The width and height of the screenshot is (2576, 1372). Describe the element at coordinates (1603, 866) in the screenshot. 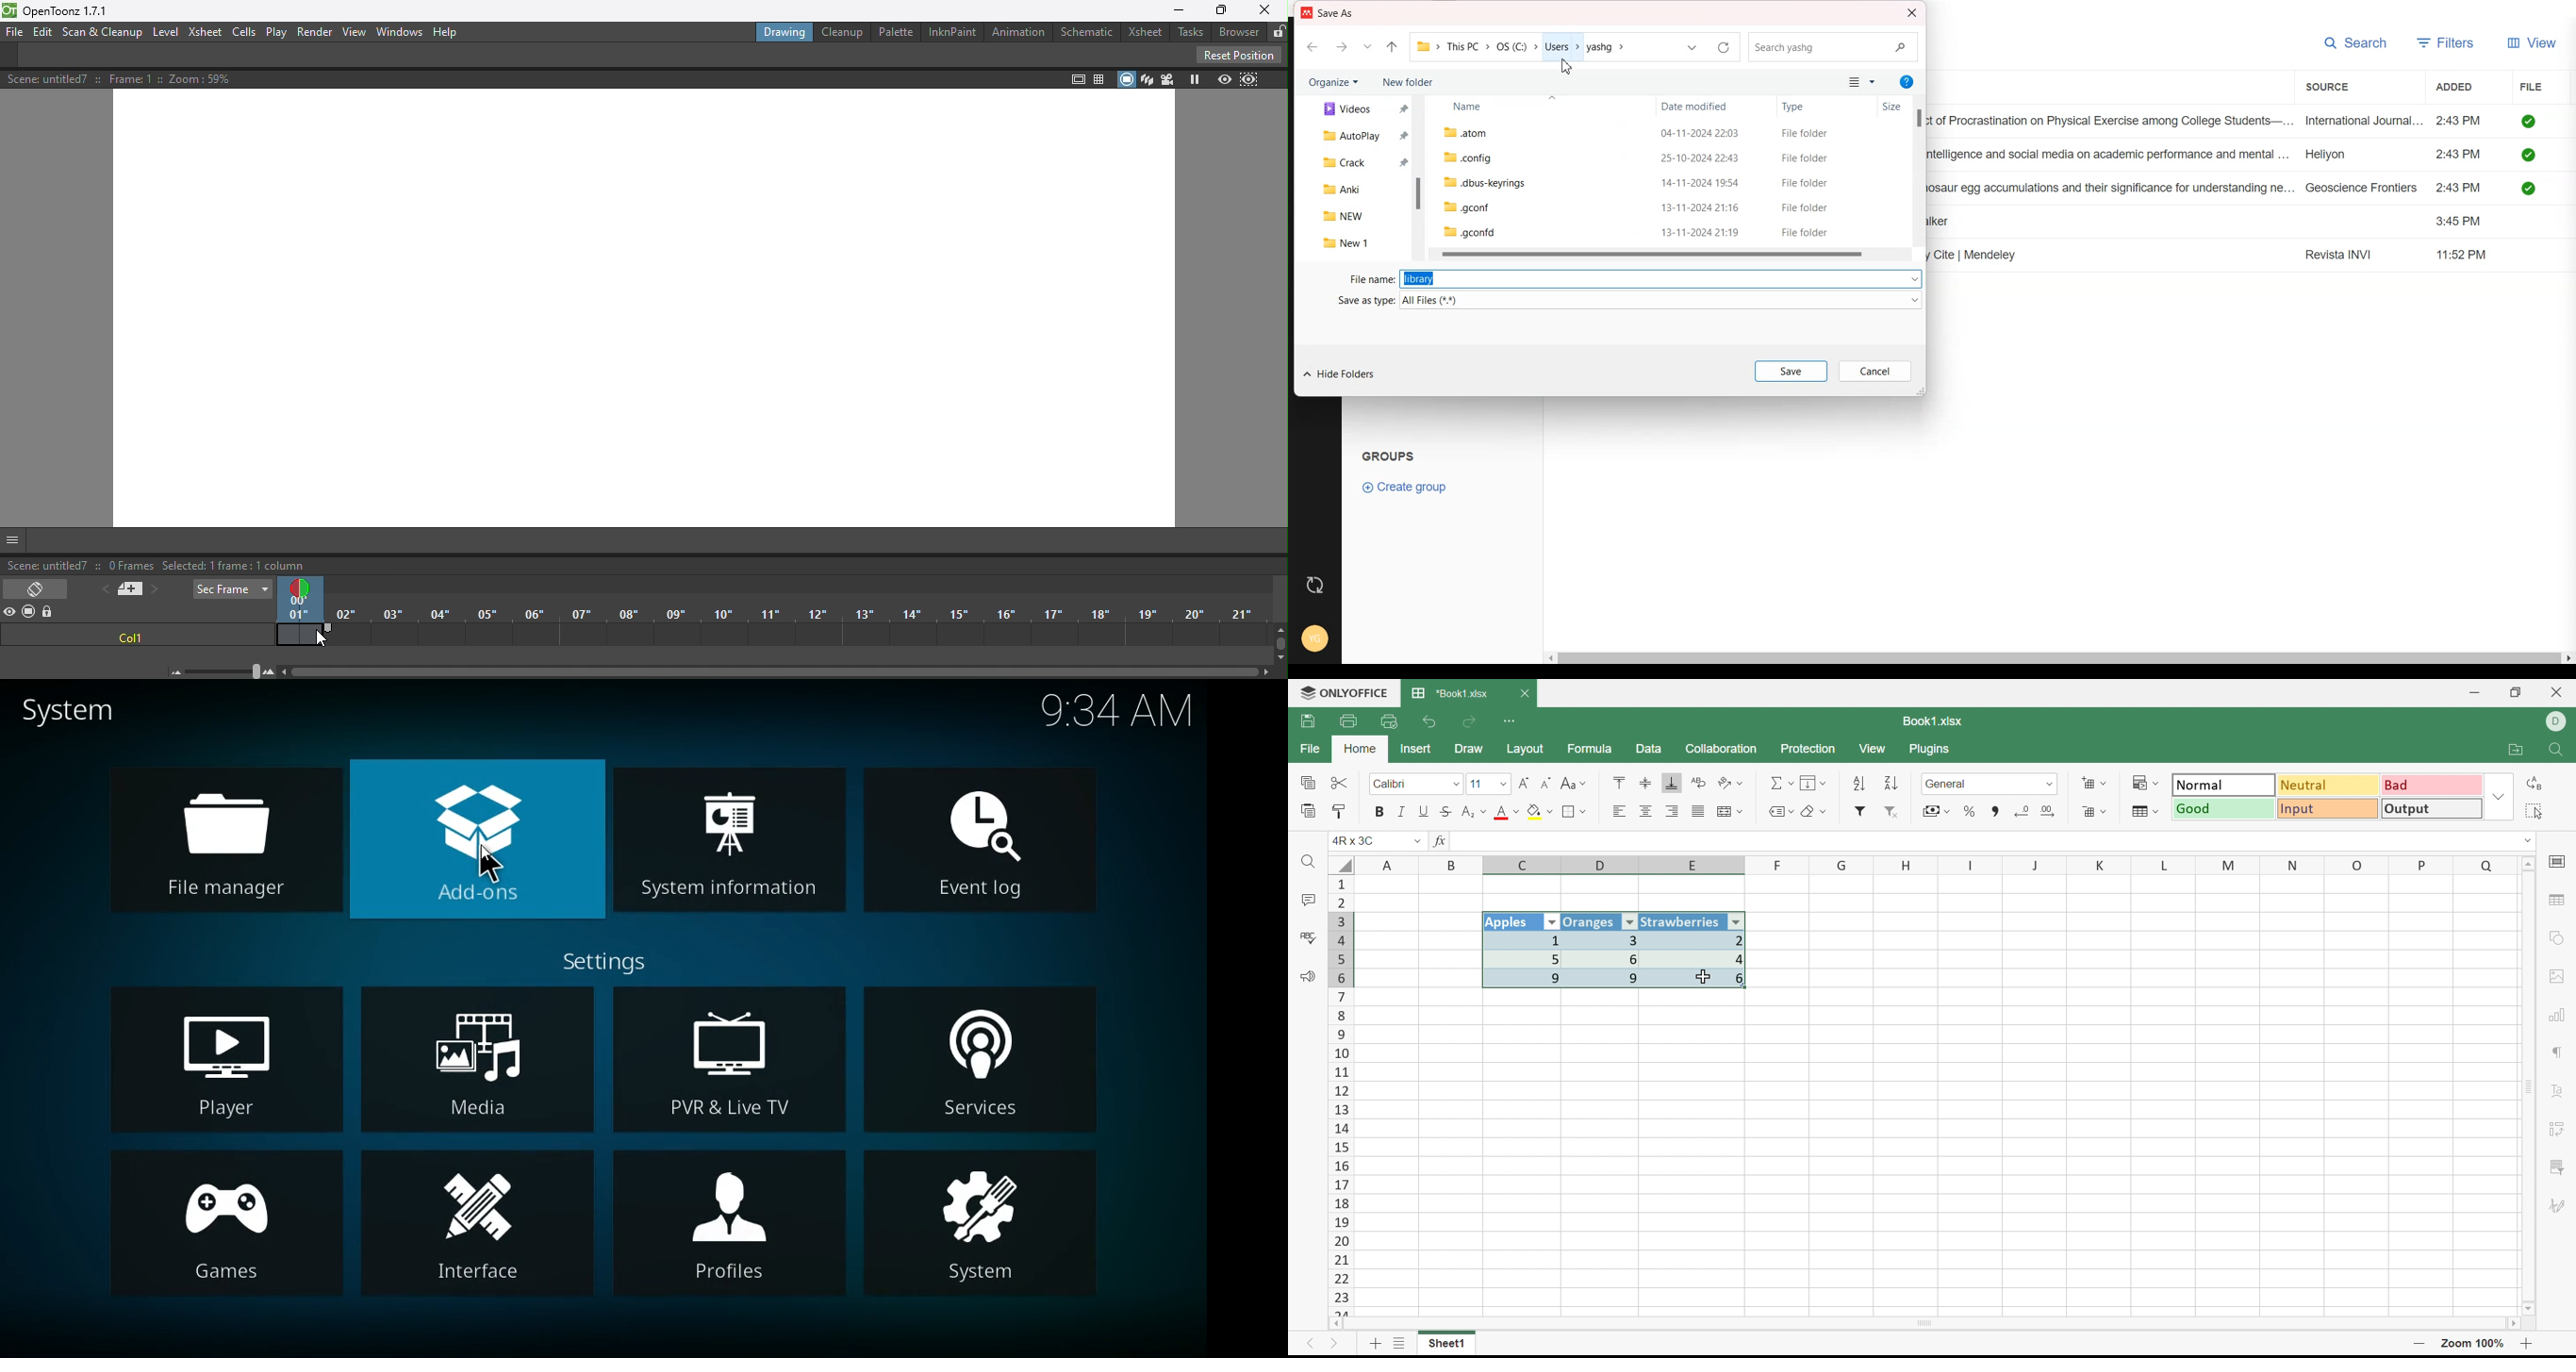

I see `D` at that location.